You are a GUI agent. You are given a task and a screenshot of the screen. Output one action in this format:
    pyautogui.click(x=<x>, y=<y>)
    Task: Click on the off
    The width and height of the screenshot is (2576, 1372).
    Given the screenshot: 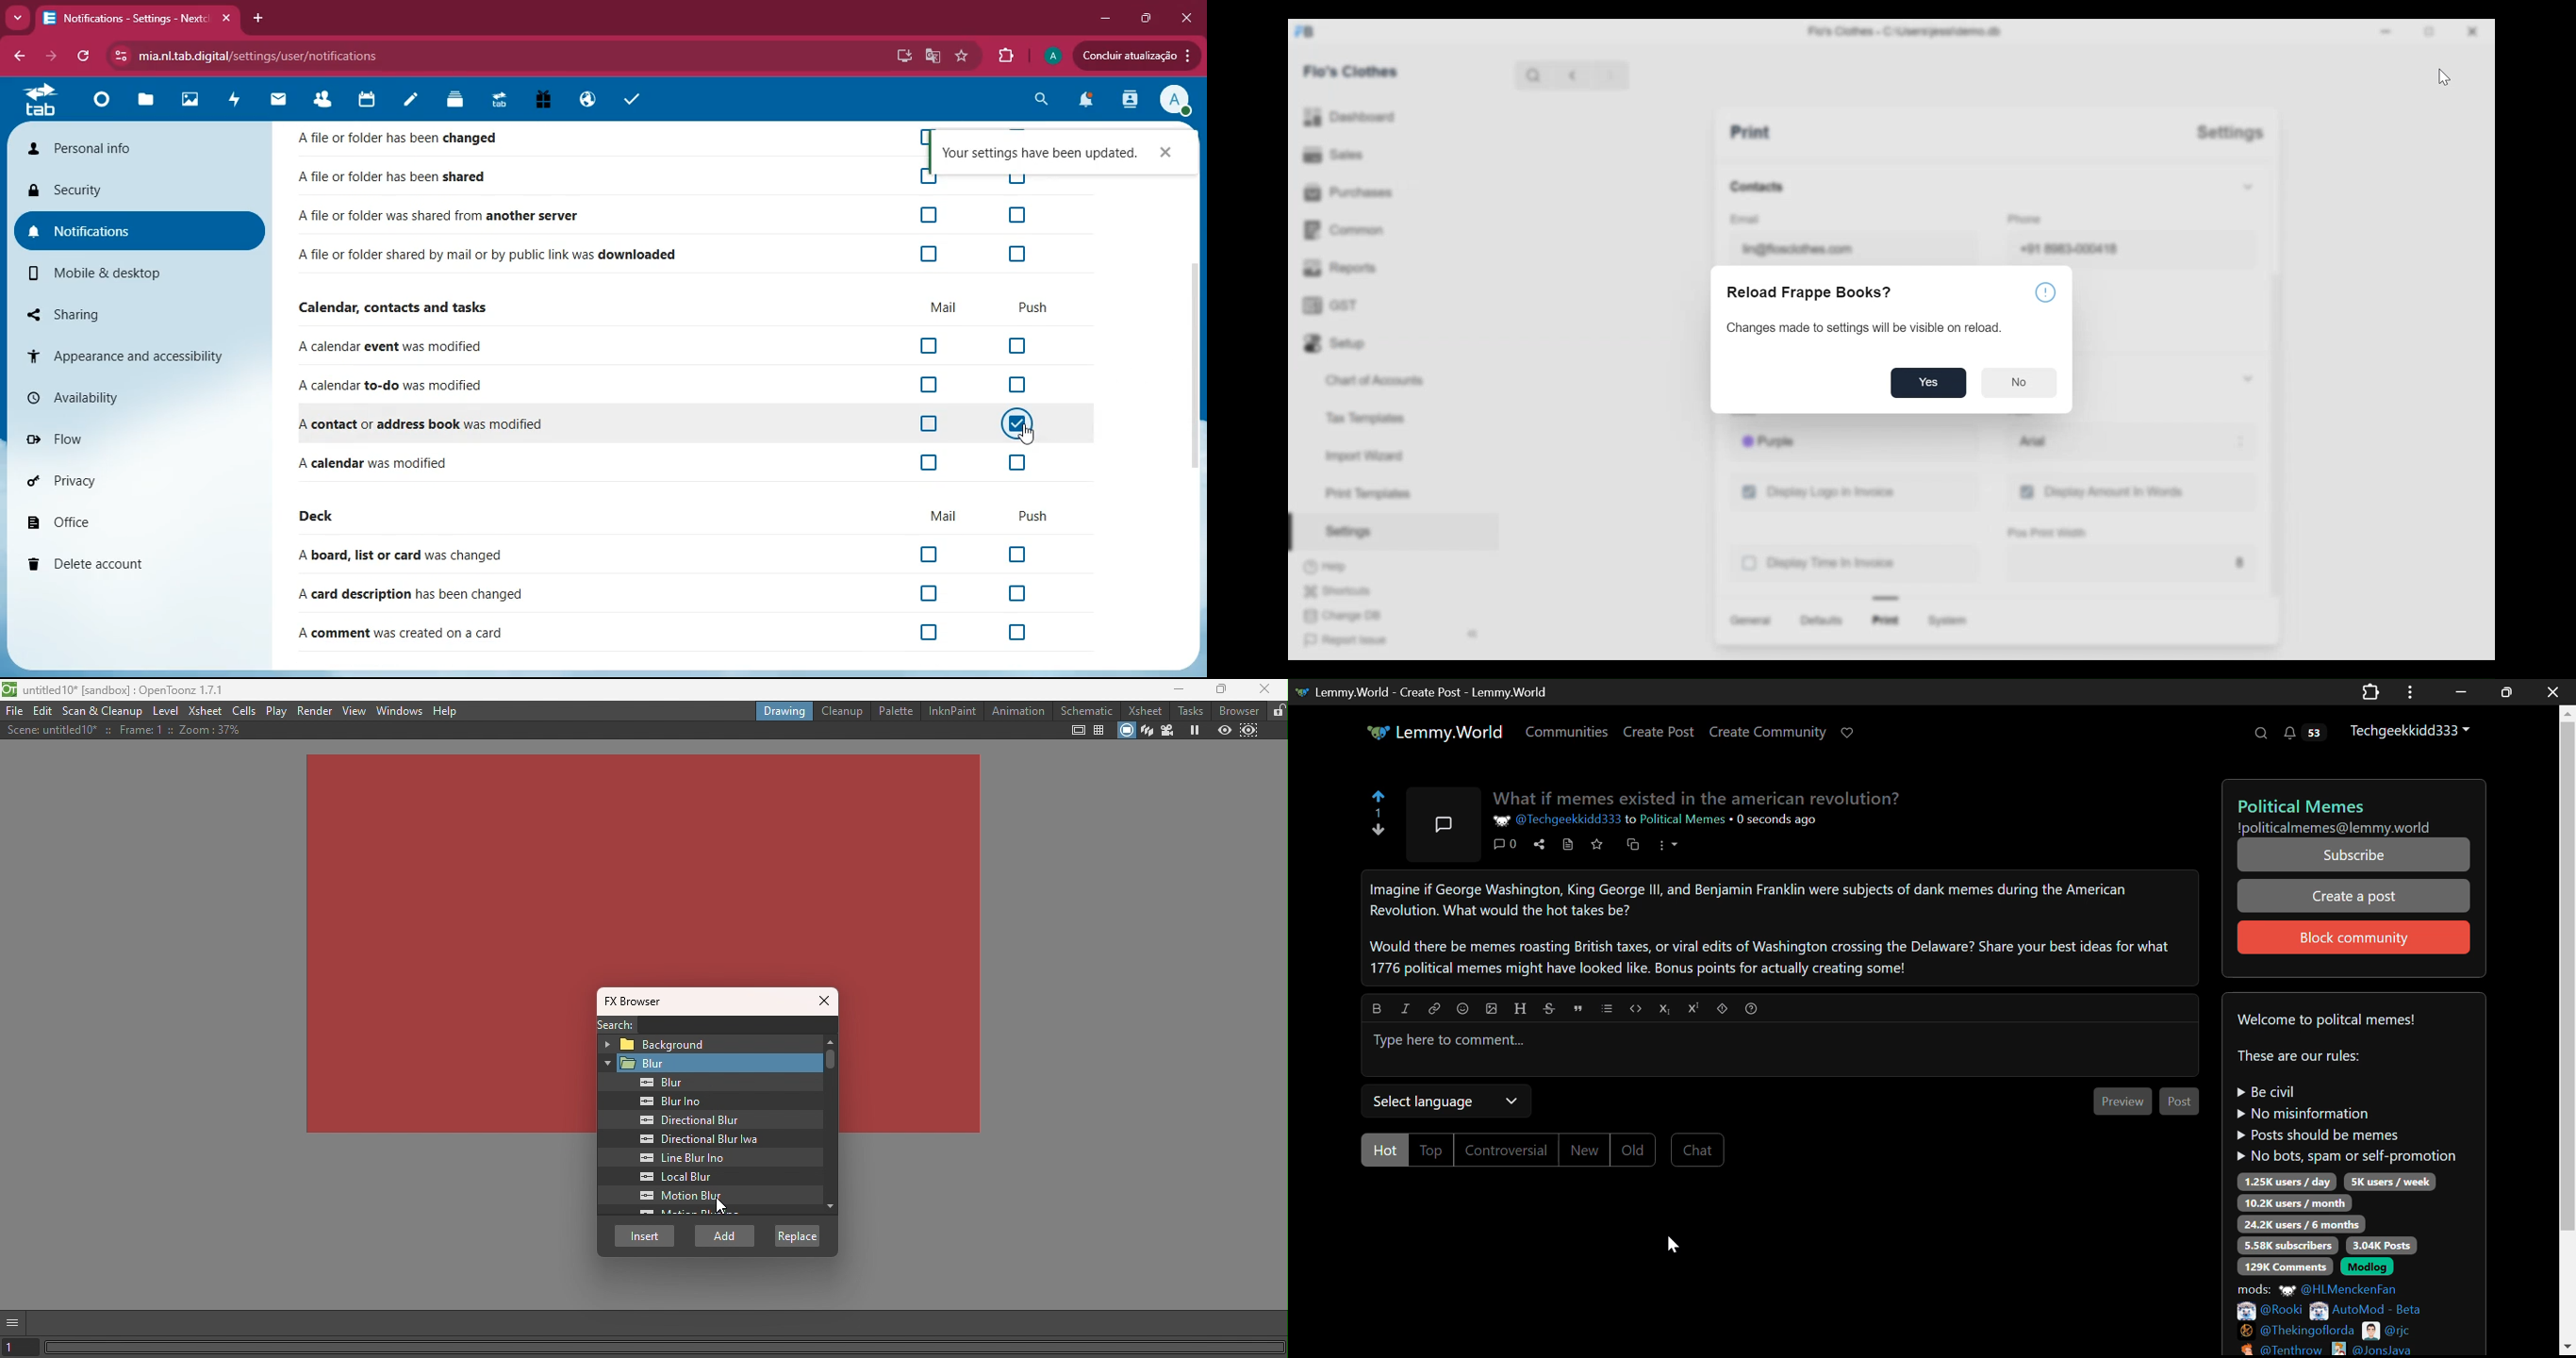 What is the action you would take?
    pyautogui.click(x=934, y=632)
    